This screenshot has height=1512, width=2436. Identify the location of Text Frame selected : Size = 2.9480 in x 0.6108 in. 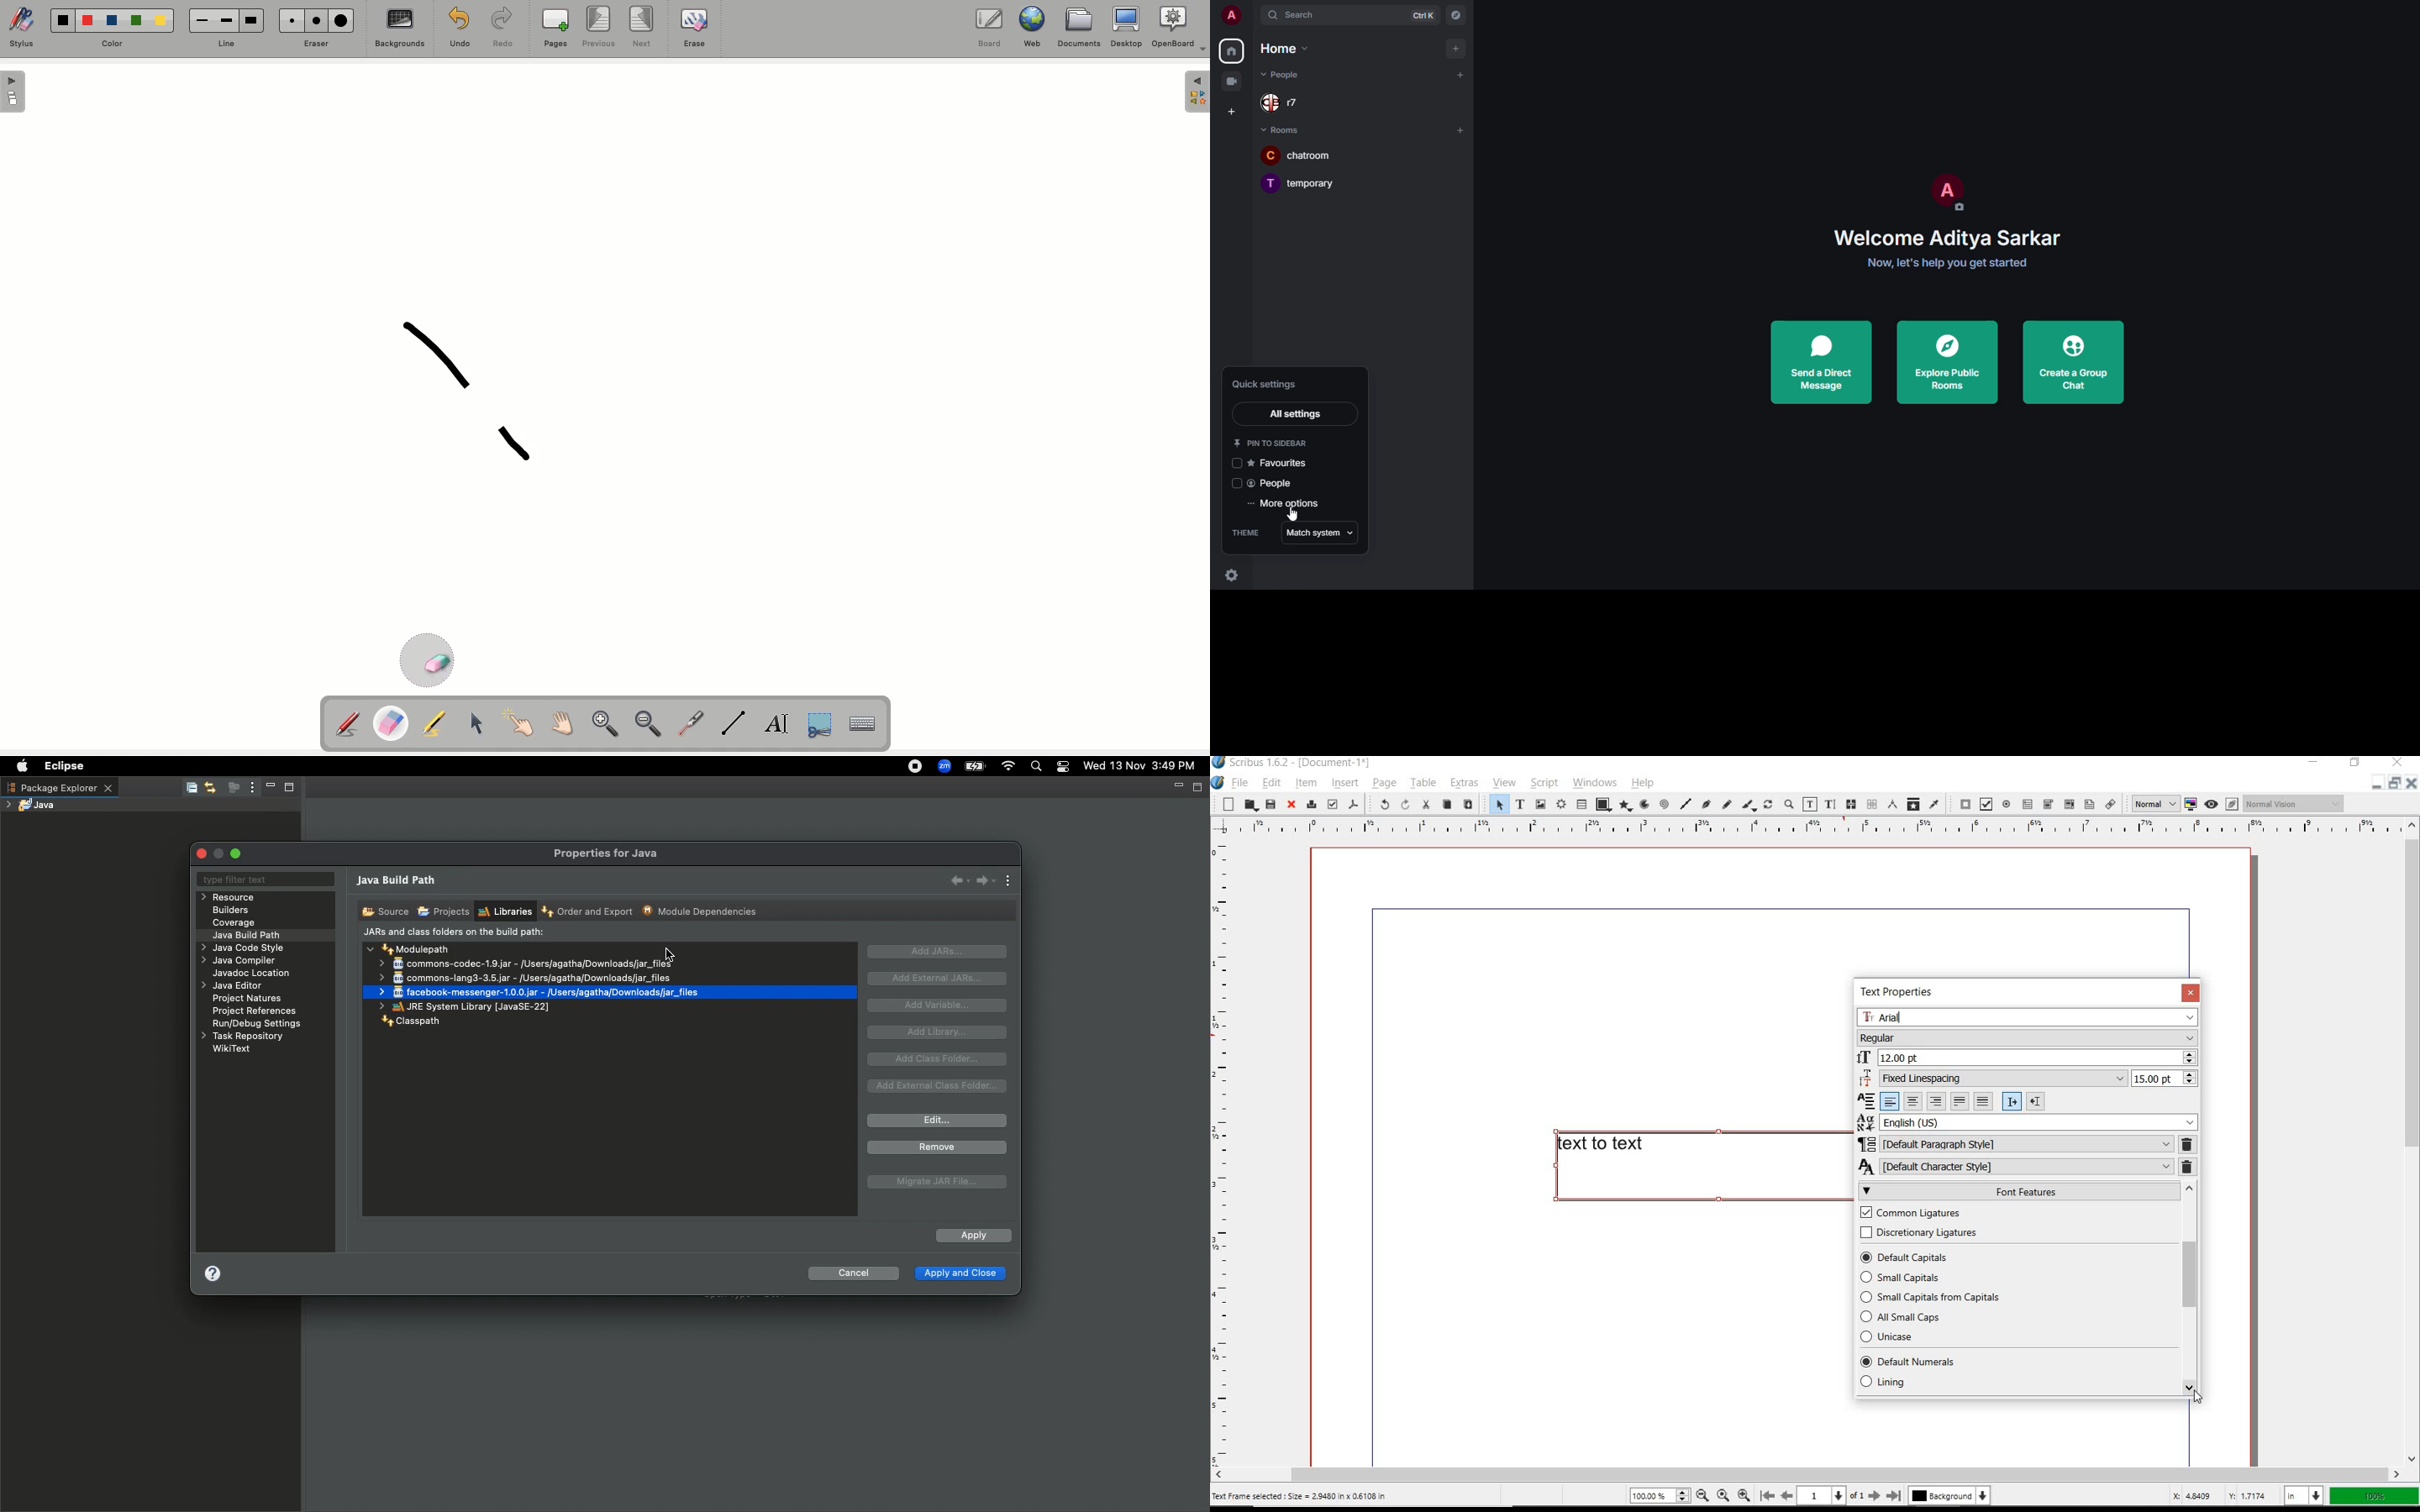
(1301, 1498).